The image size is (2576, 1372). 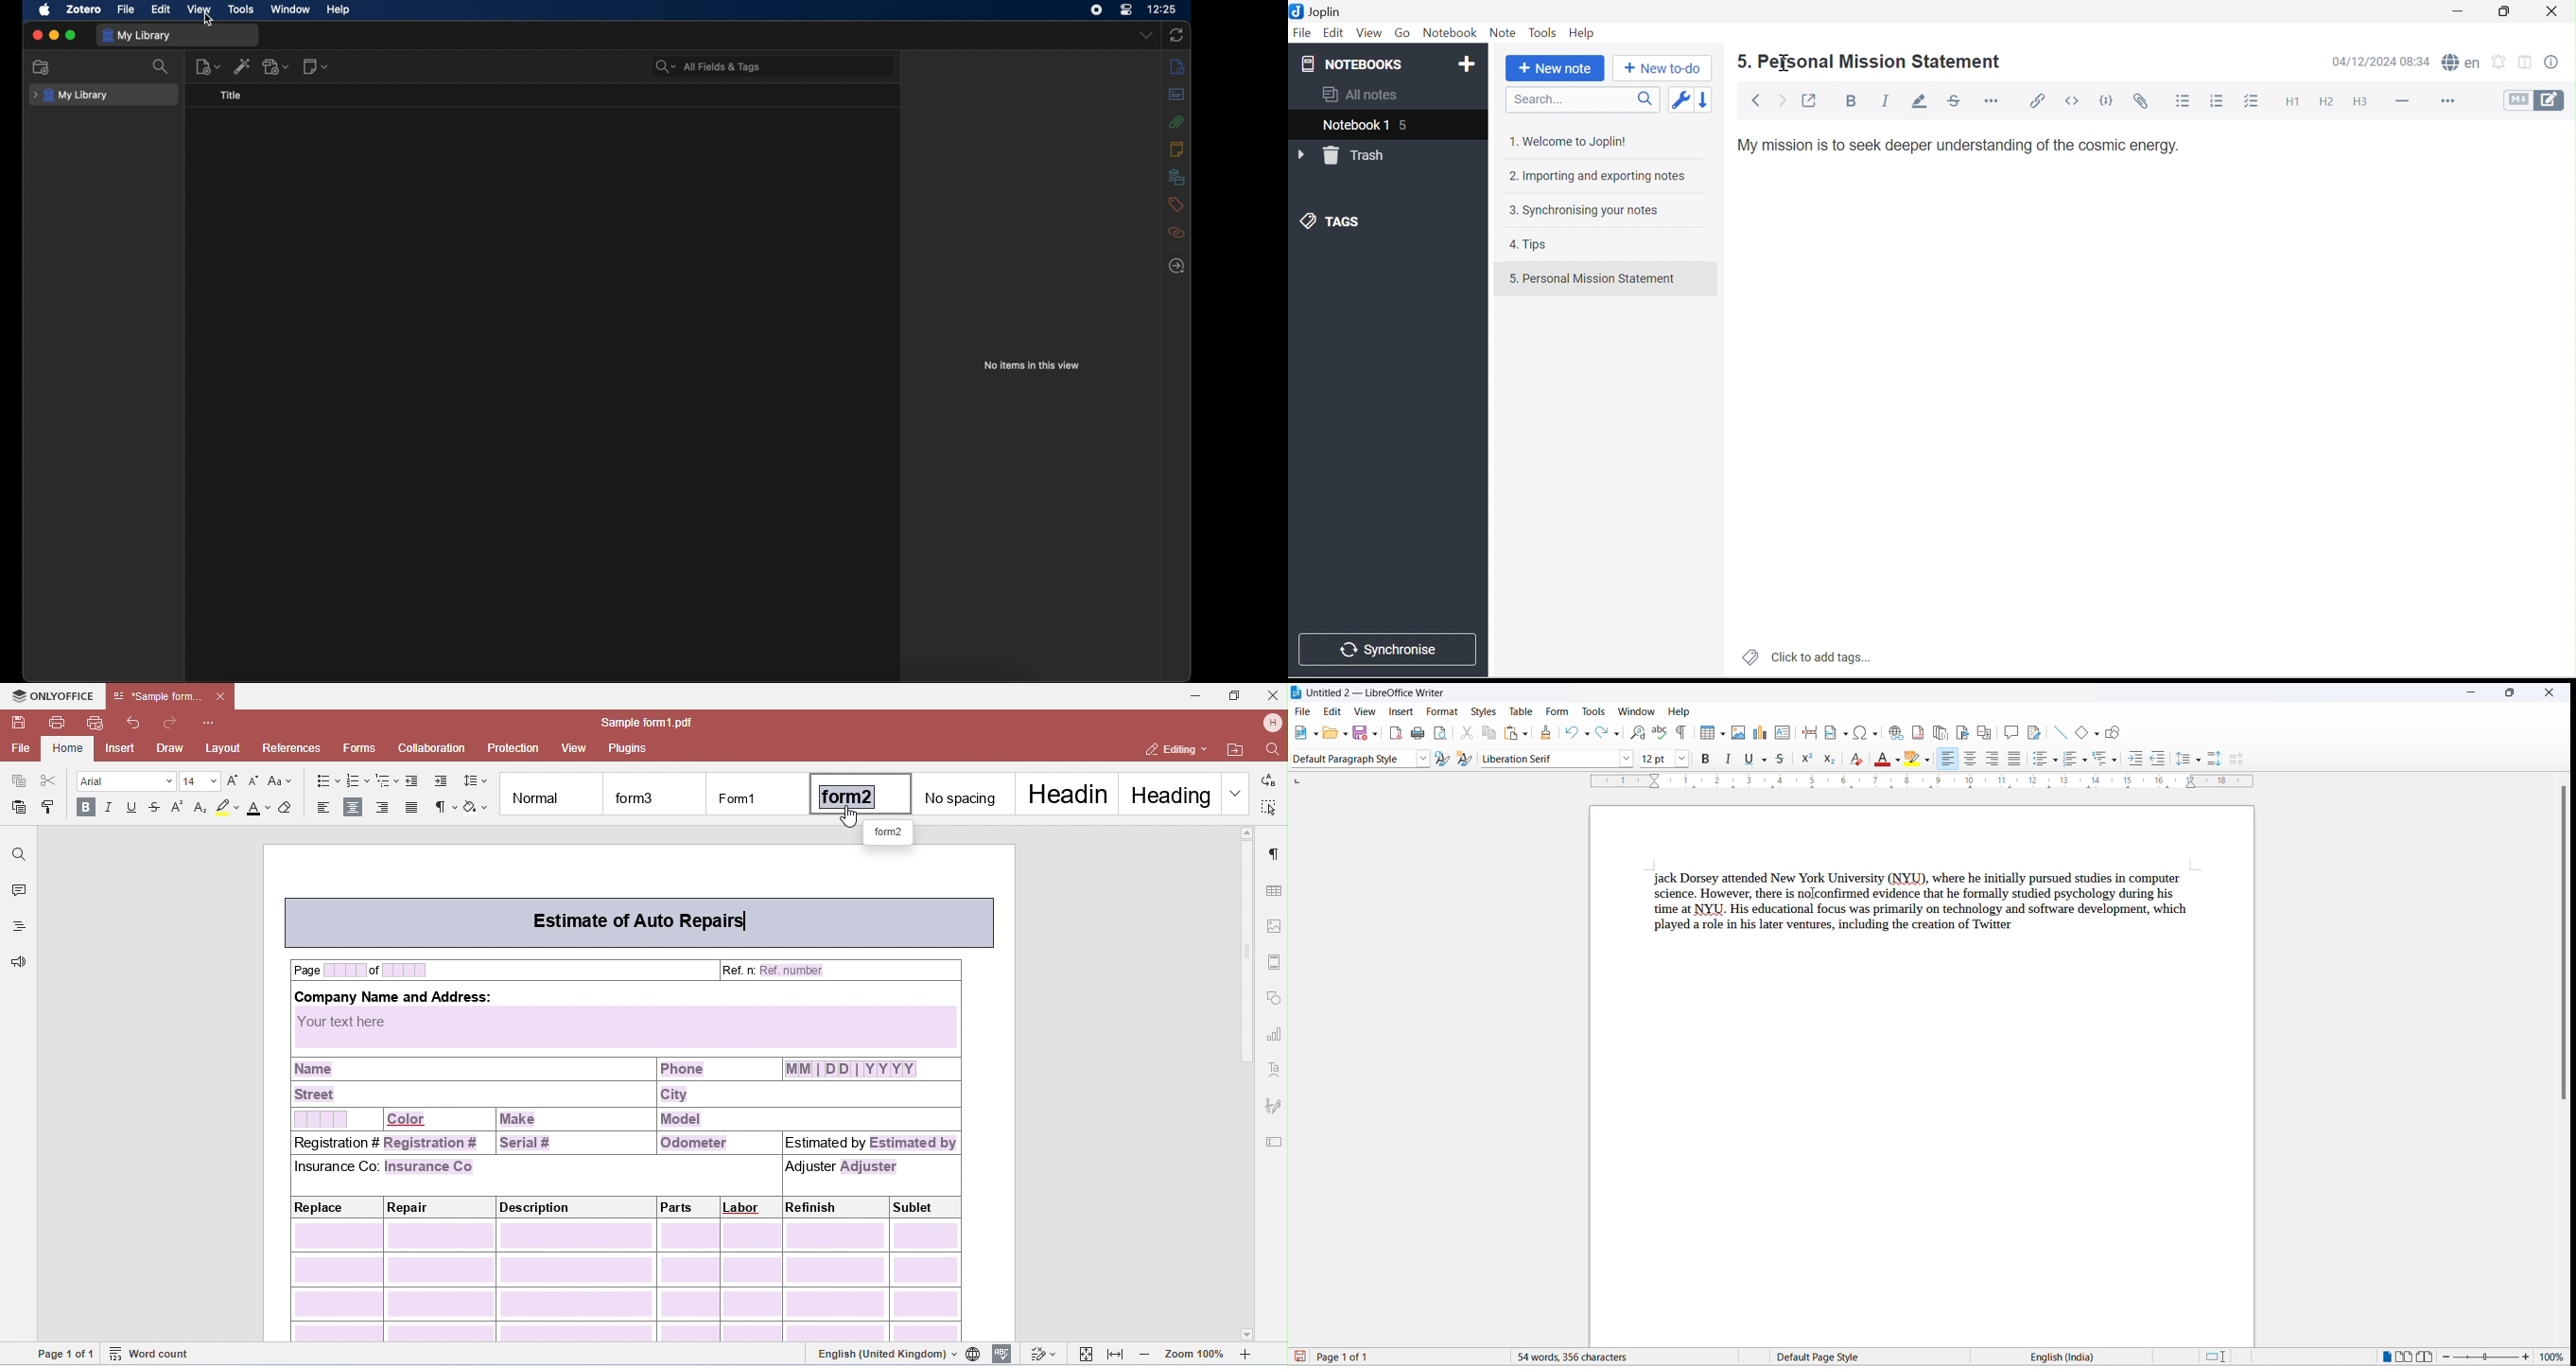 What do you see at coordinates (2380, 62) in the screenshot?
I see `14/12/2024 08:33` at bounding box center [2380, 62].